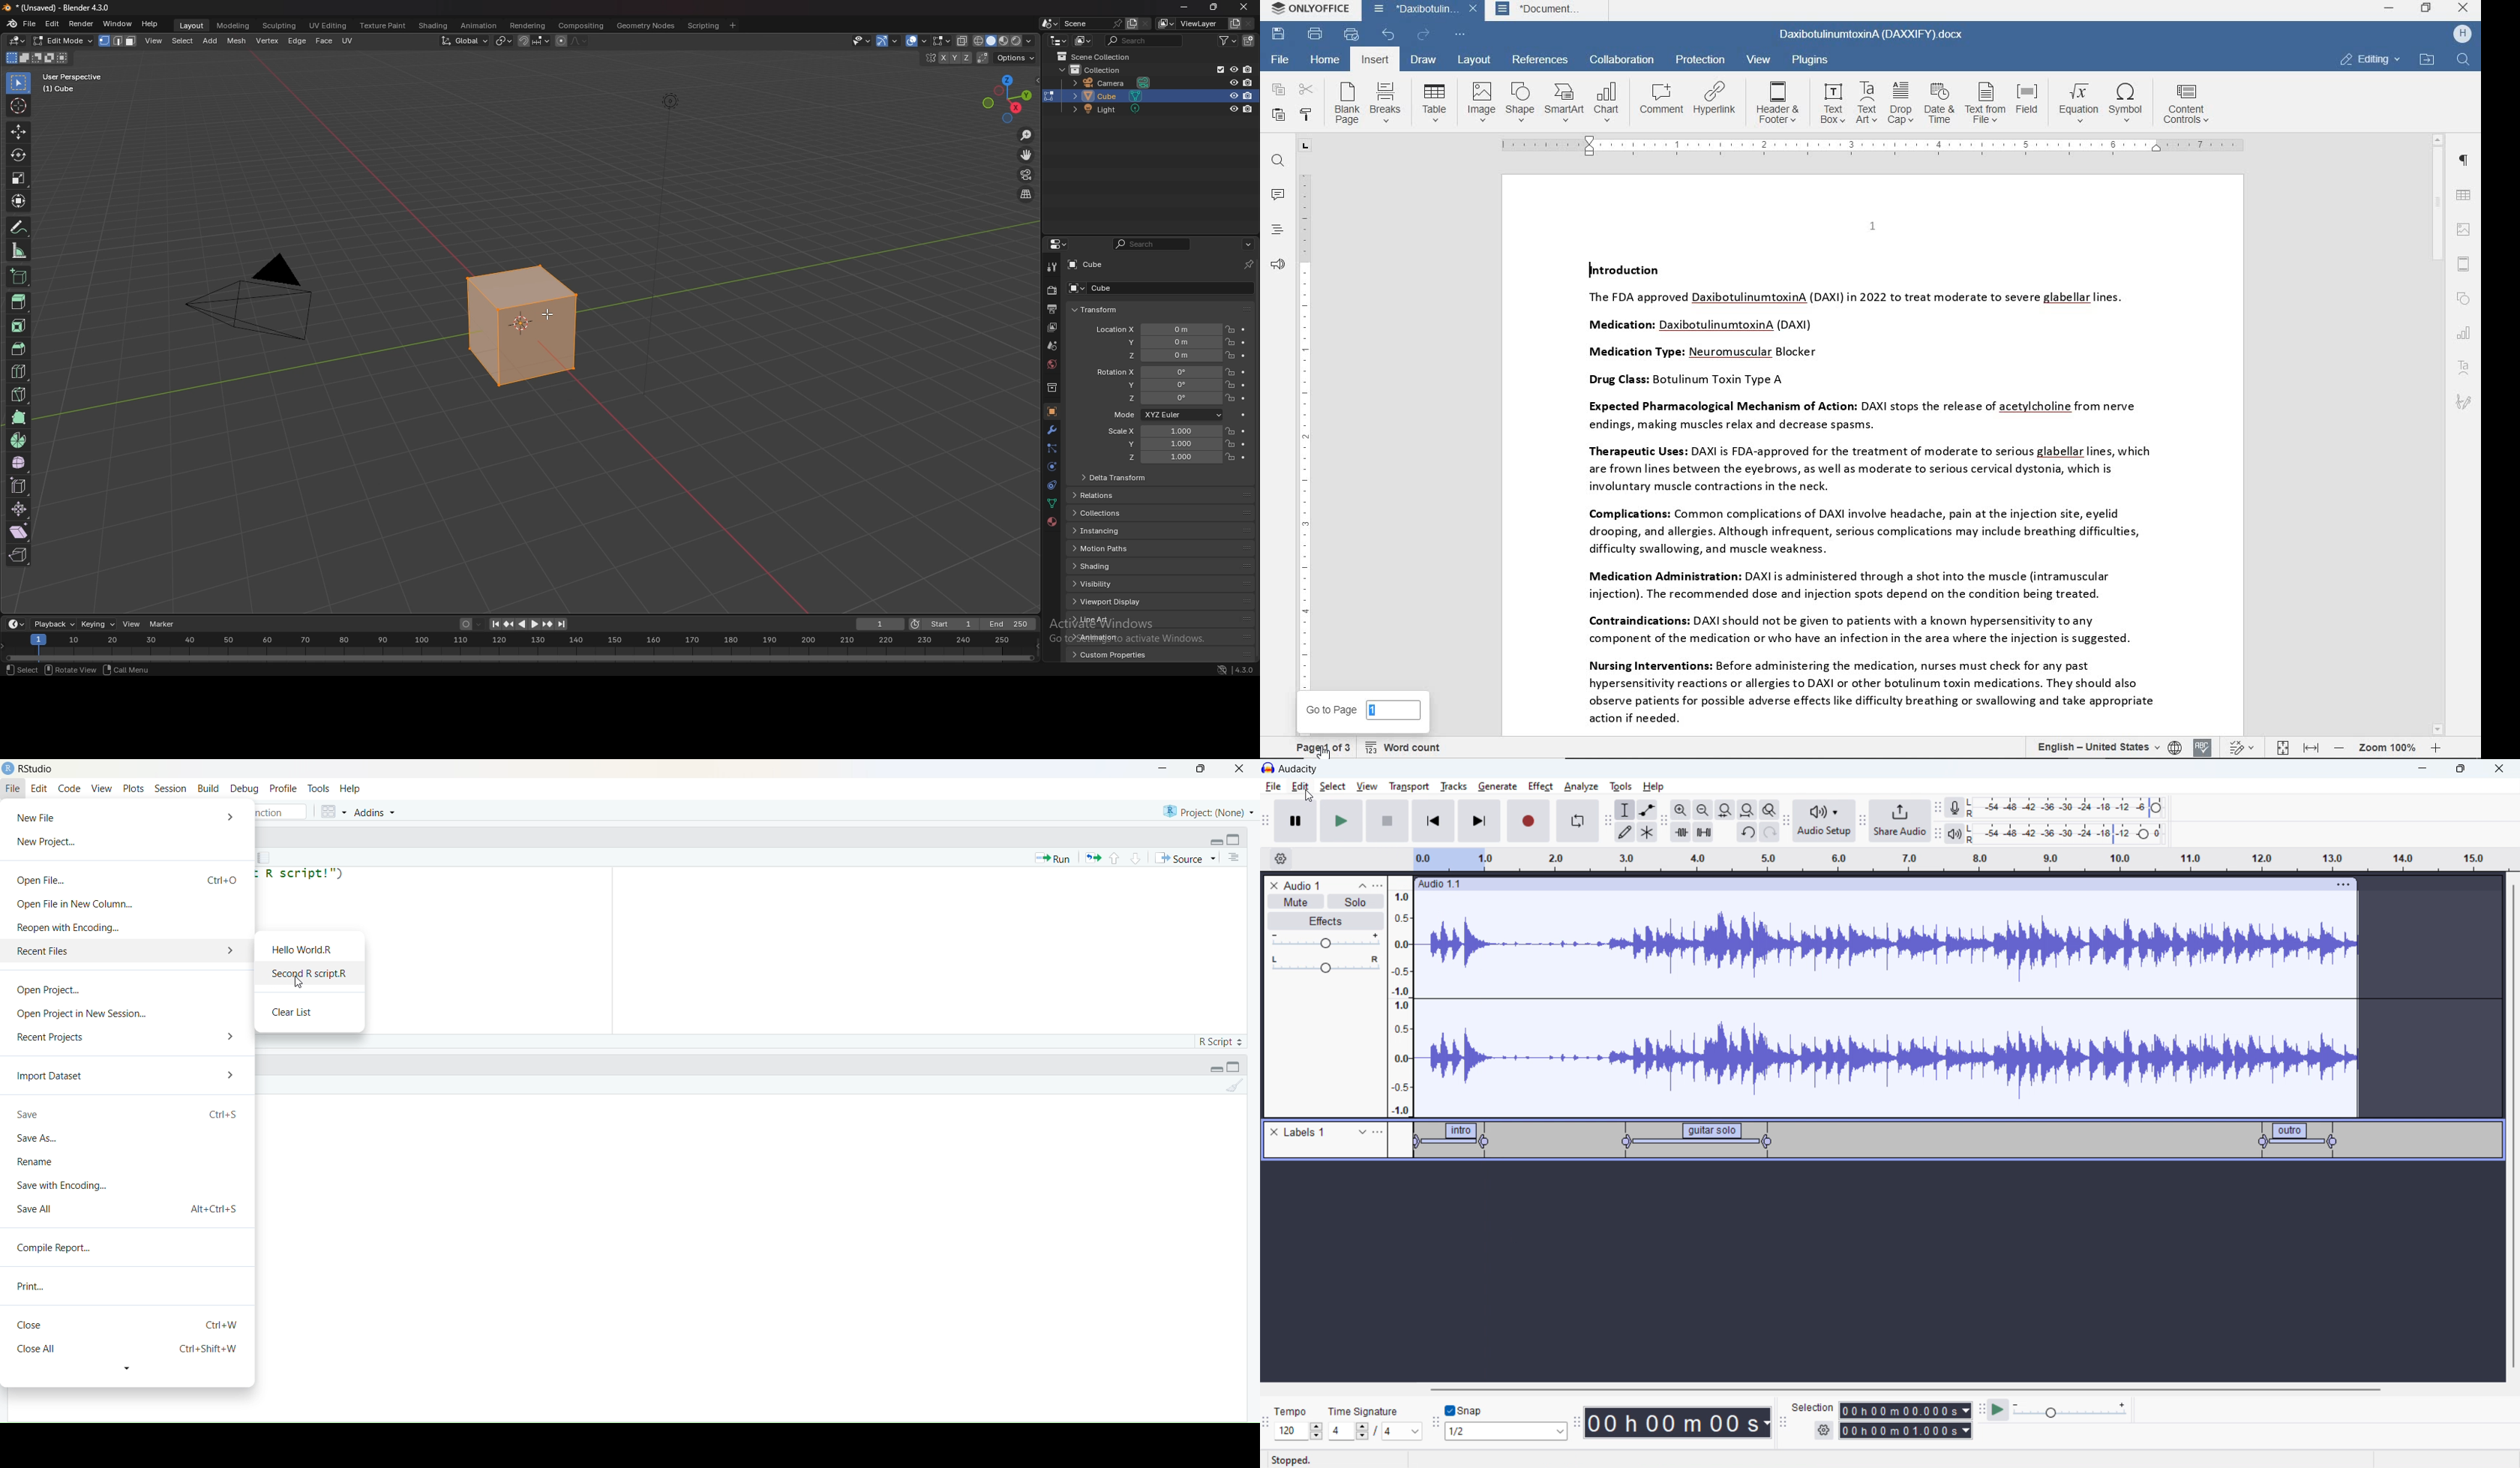 This screenshot has height=1484, width=2520. Describe the element at coordinates (505, 41) in the screenshot. I see `transform pivot points` at that location.